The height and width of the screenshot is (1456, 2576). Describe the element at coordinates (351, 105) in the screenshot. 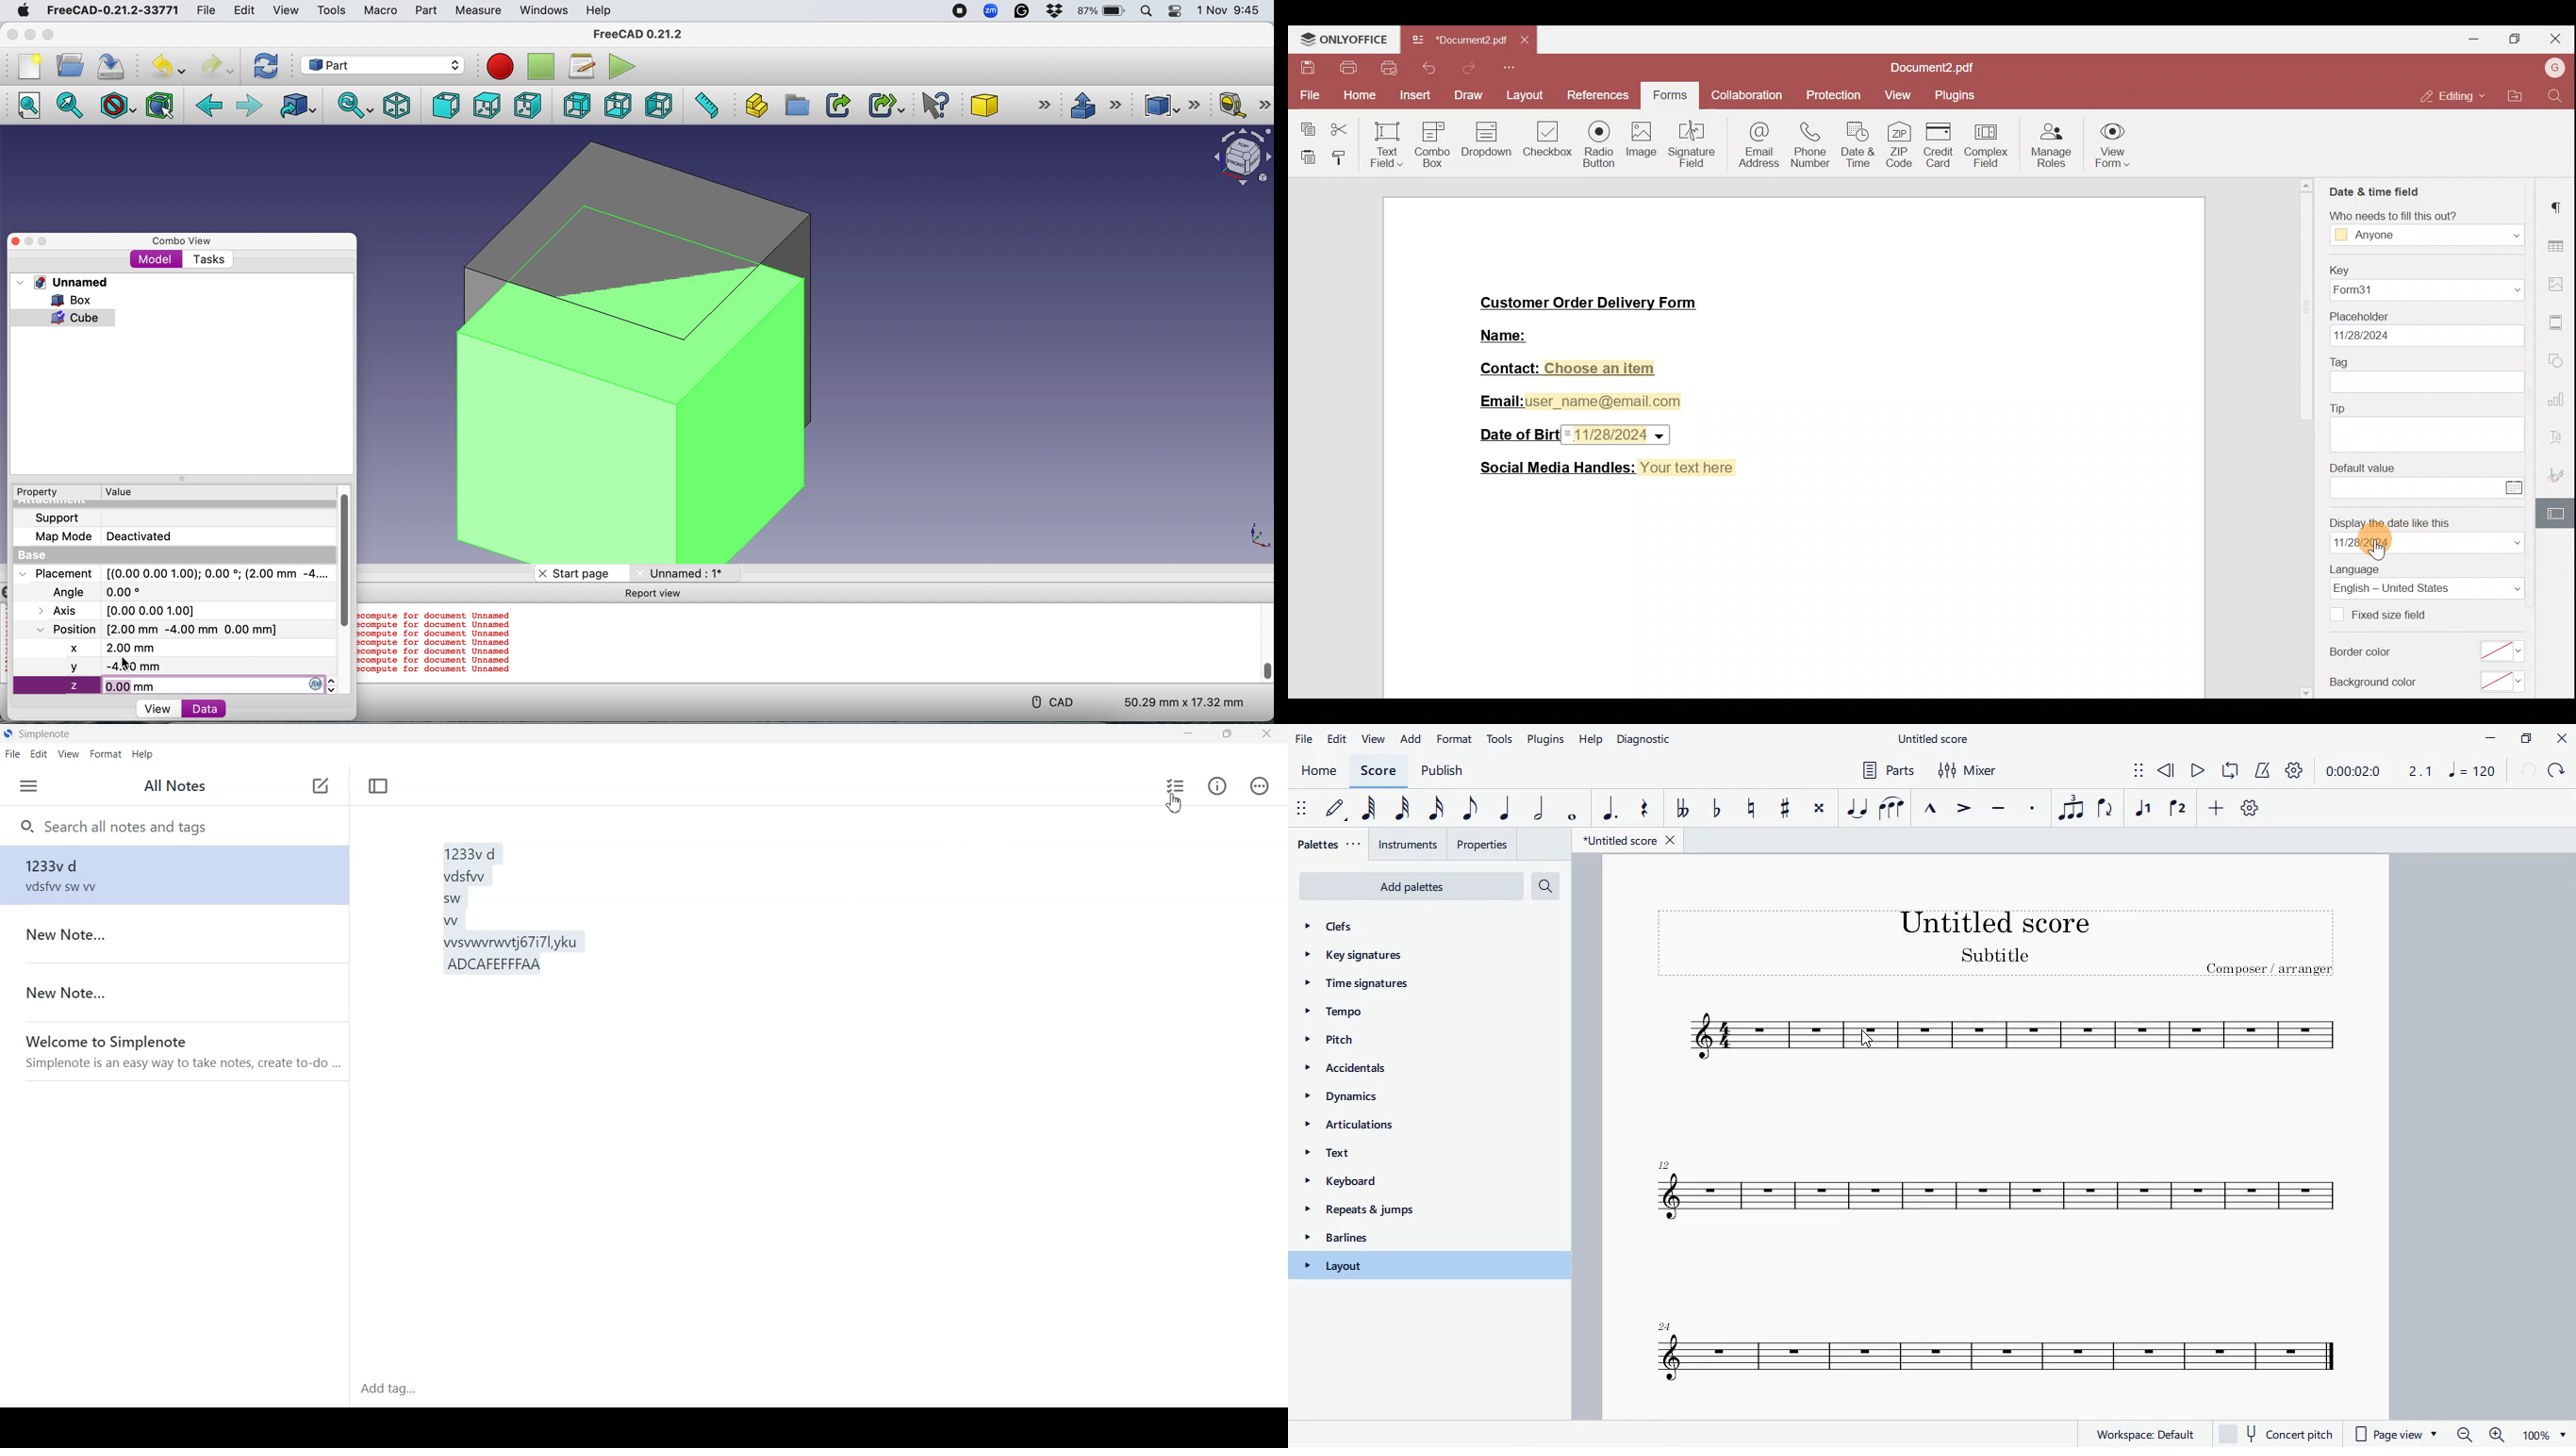

I see `Sync view` at that location.